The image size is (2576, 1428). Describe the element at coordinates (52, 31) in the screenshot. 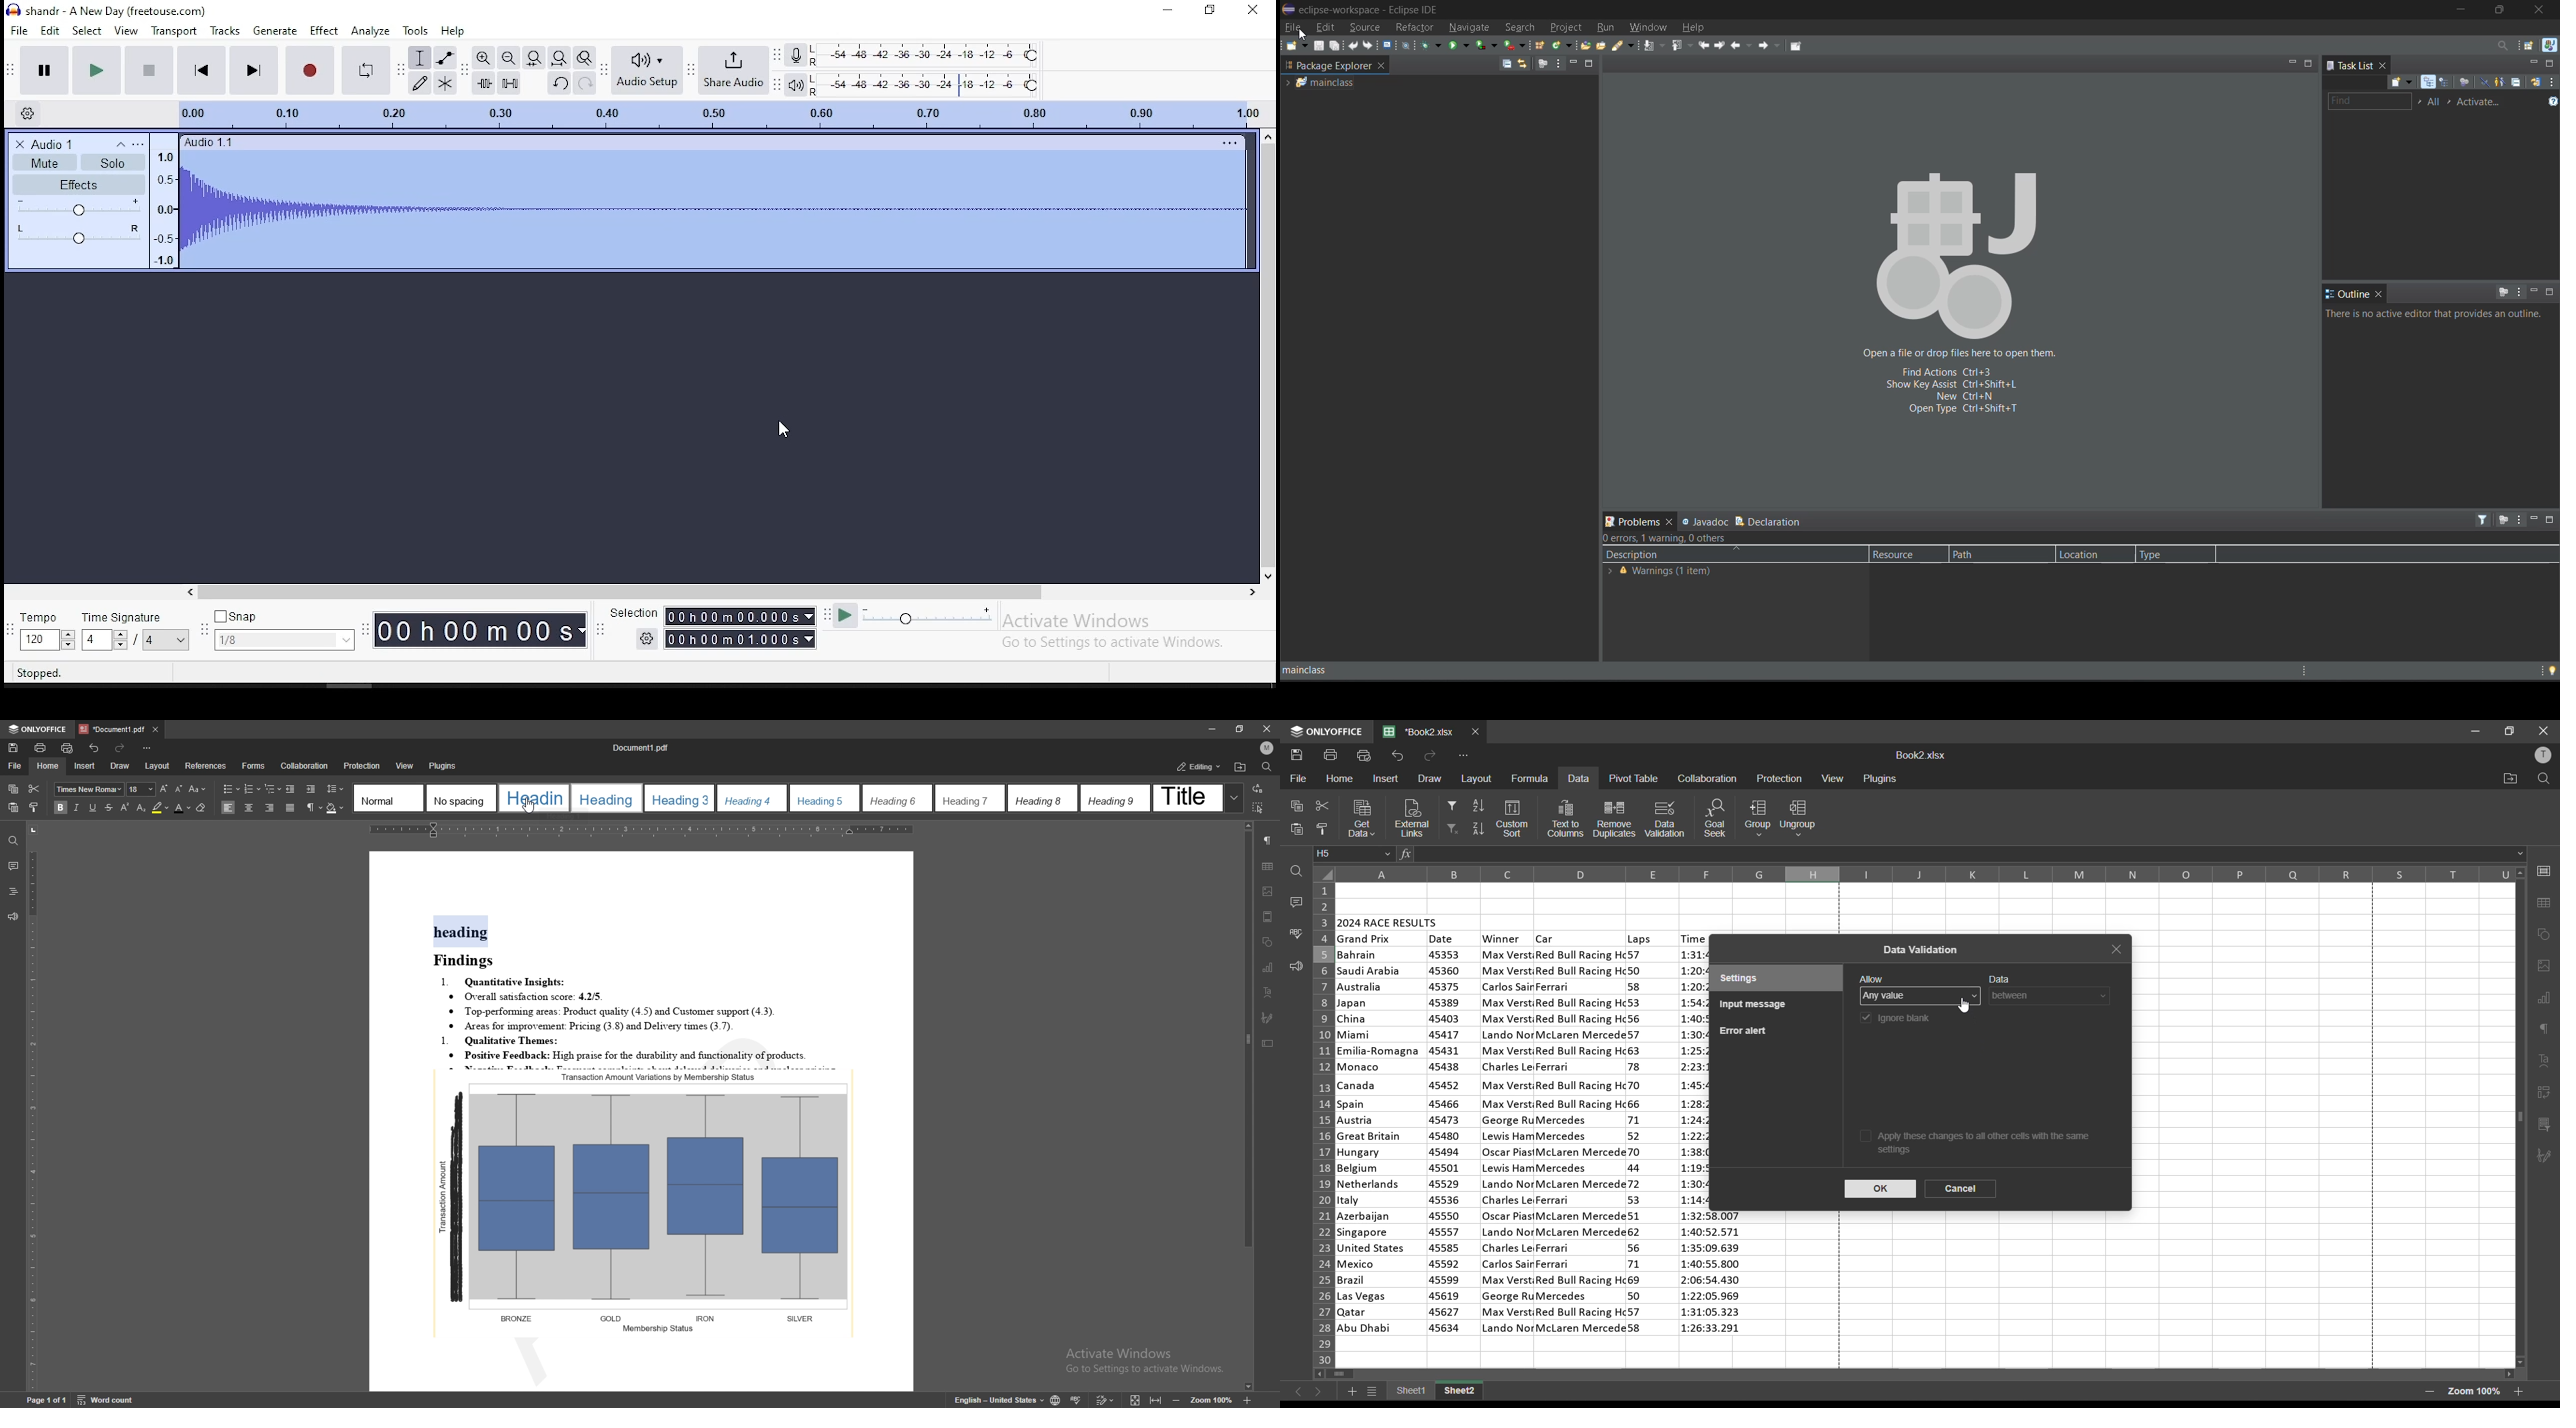

I see `edit` at that location.